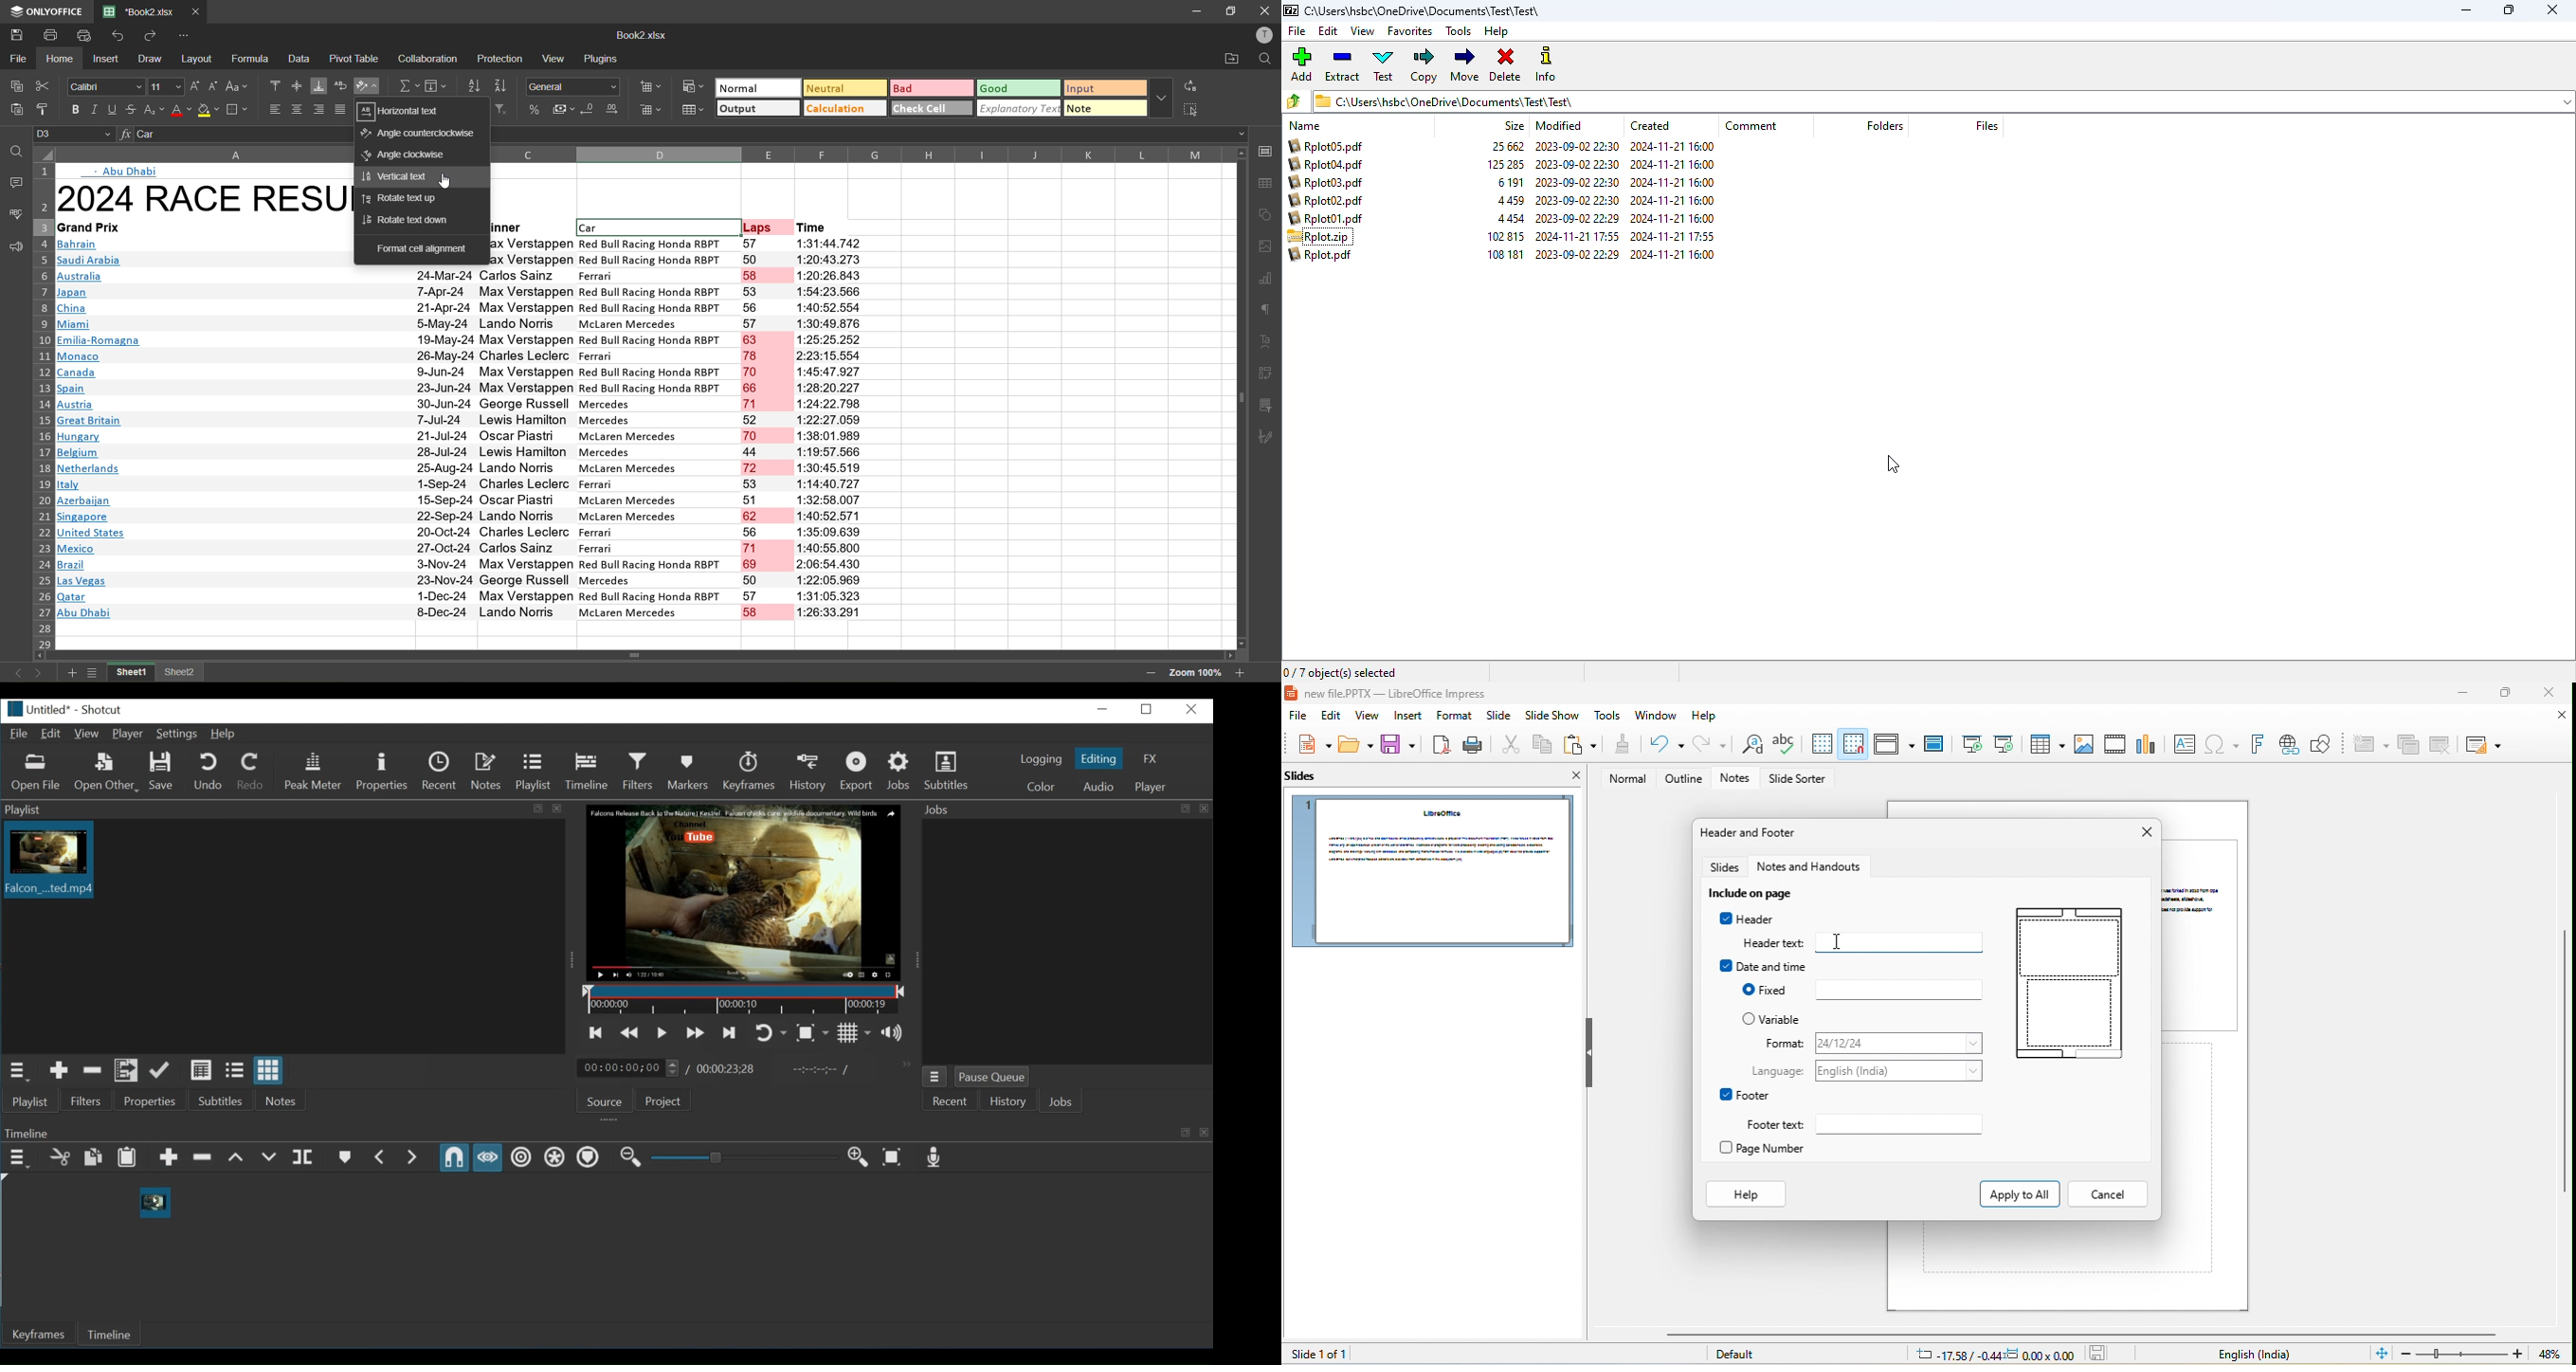 This screenshot has height=1372, width=2576. What do you see at coordinates (694, 110) in the screenshot?
I see `format as table` at bounding box center [694, 110].